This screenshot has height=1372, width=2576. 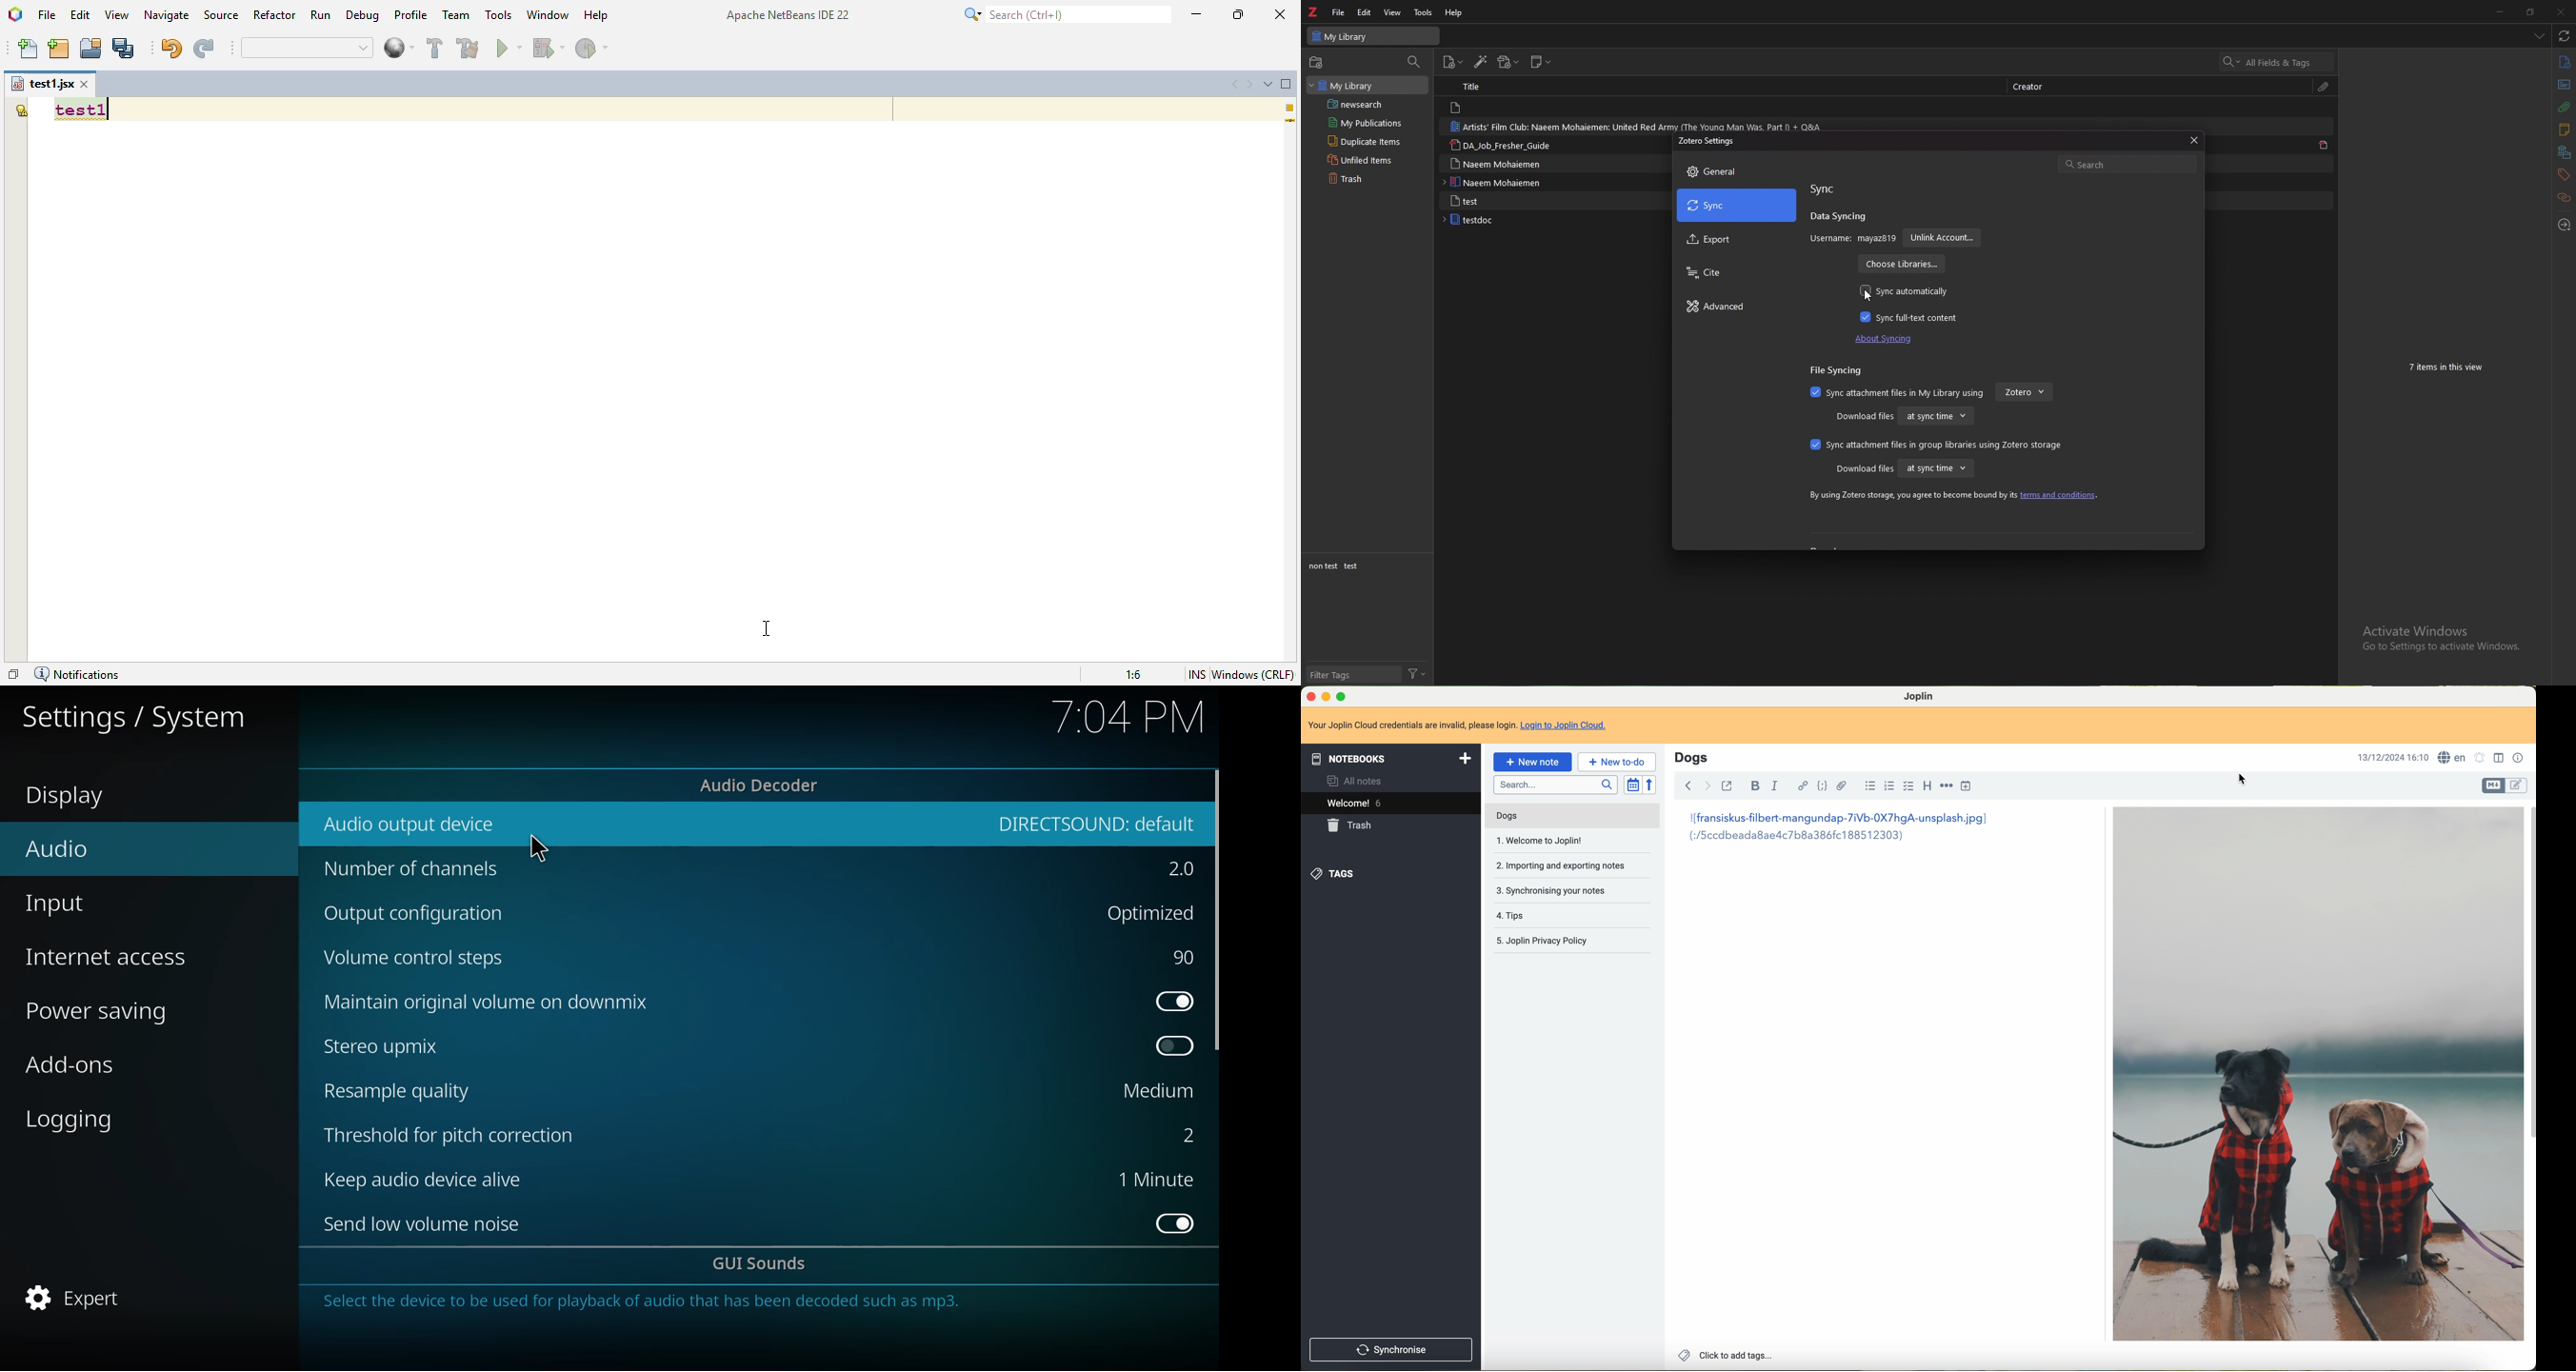 I want to click on toggle editors, so click(x=2518, y=785).